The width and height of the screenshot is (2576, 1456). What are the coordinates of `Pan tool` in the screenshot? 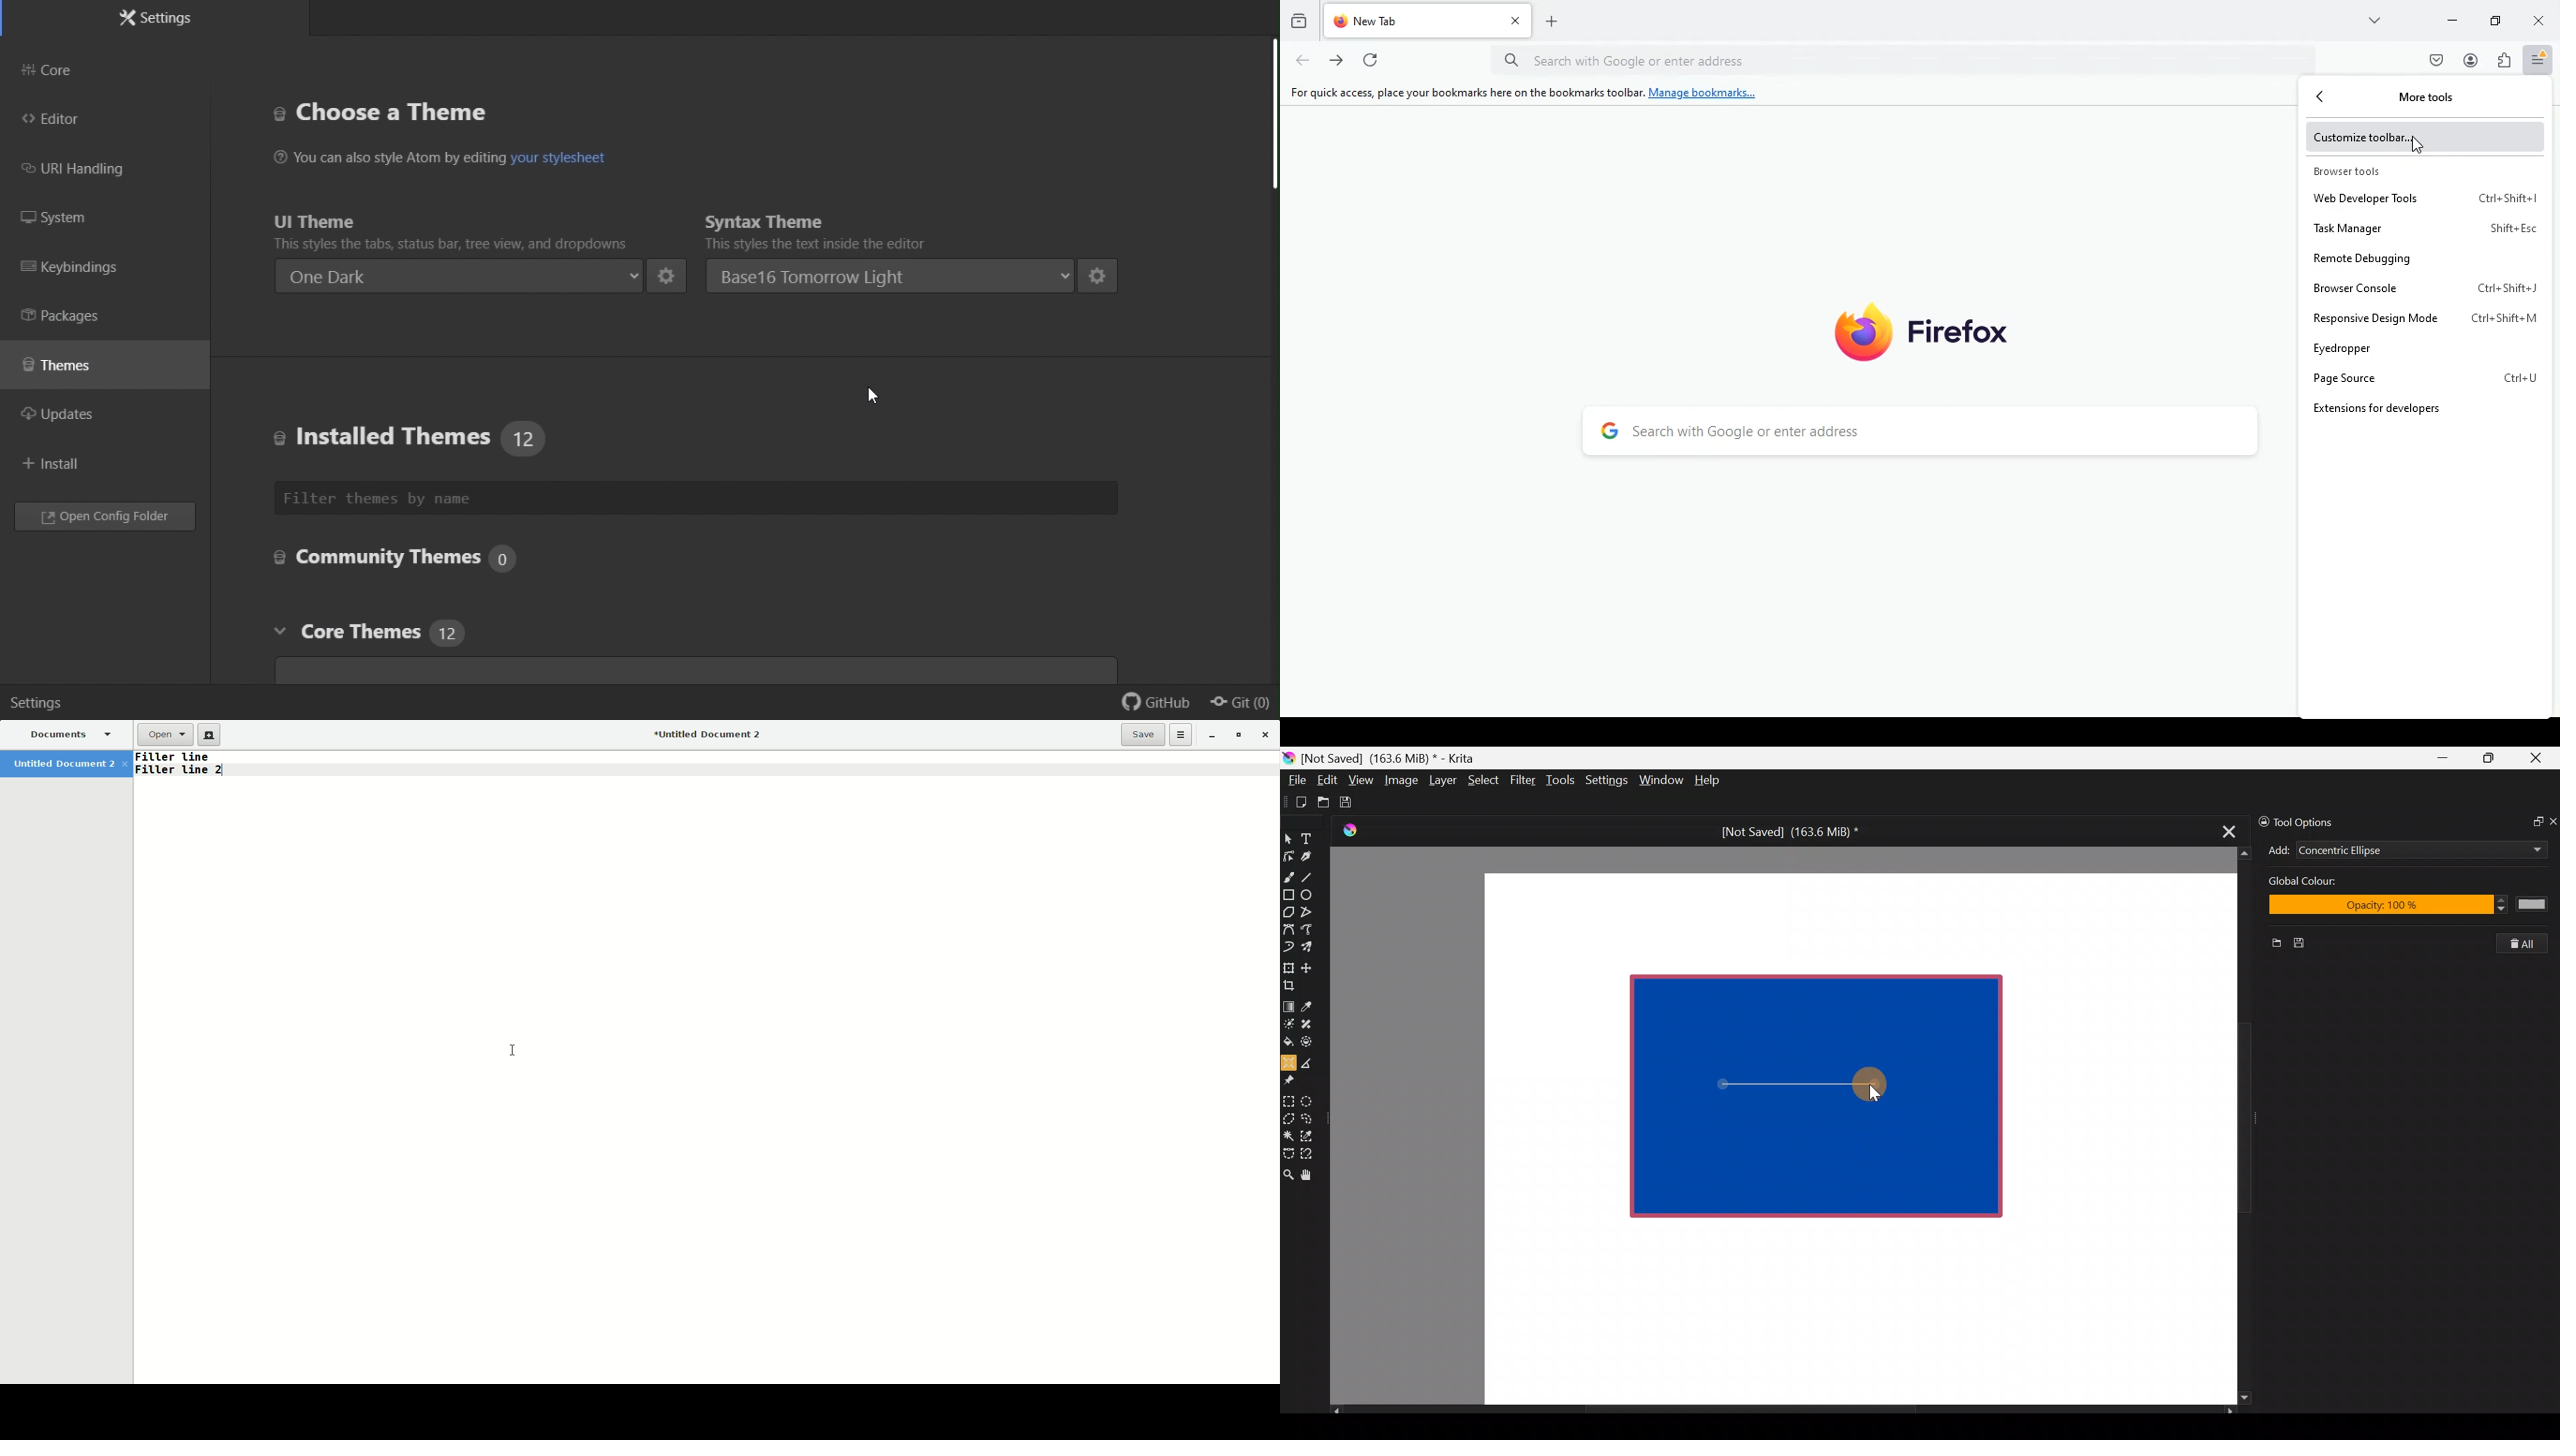 It's located at (1312, 1175).